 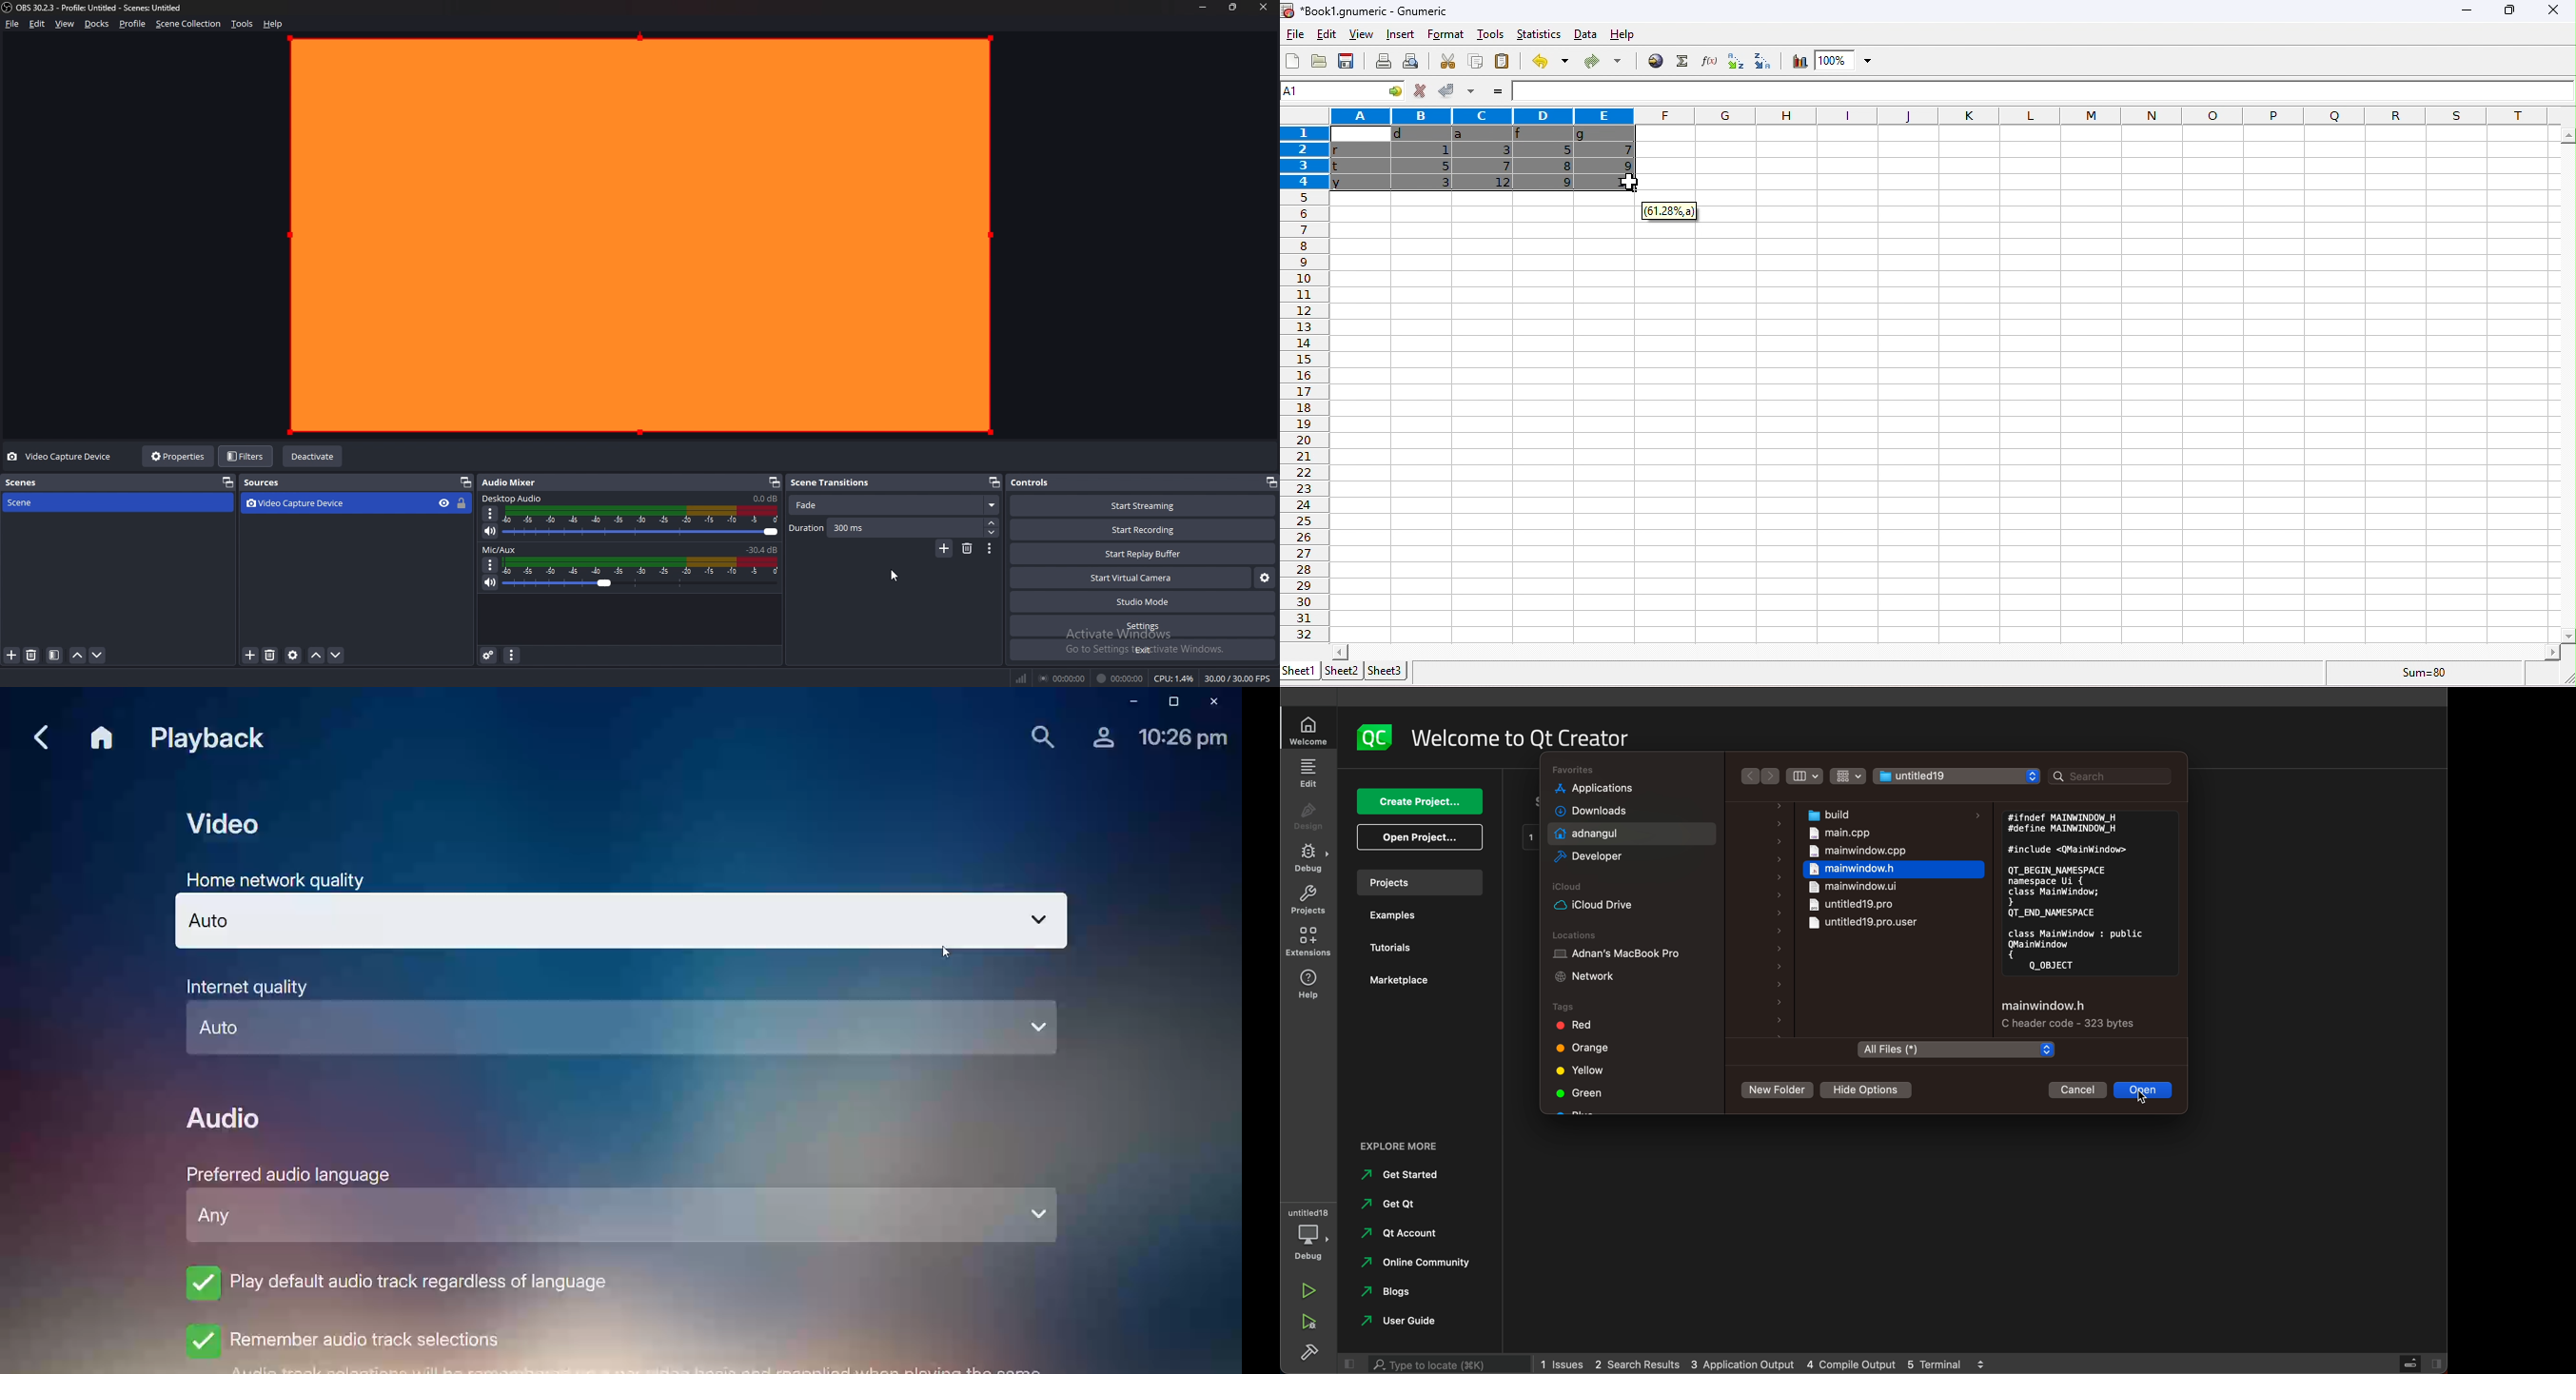 What do you see at coordinates (1490, 33) in the screenshot?
I see `tools` at bounding box center [1490, 33].